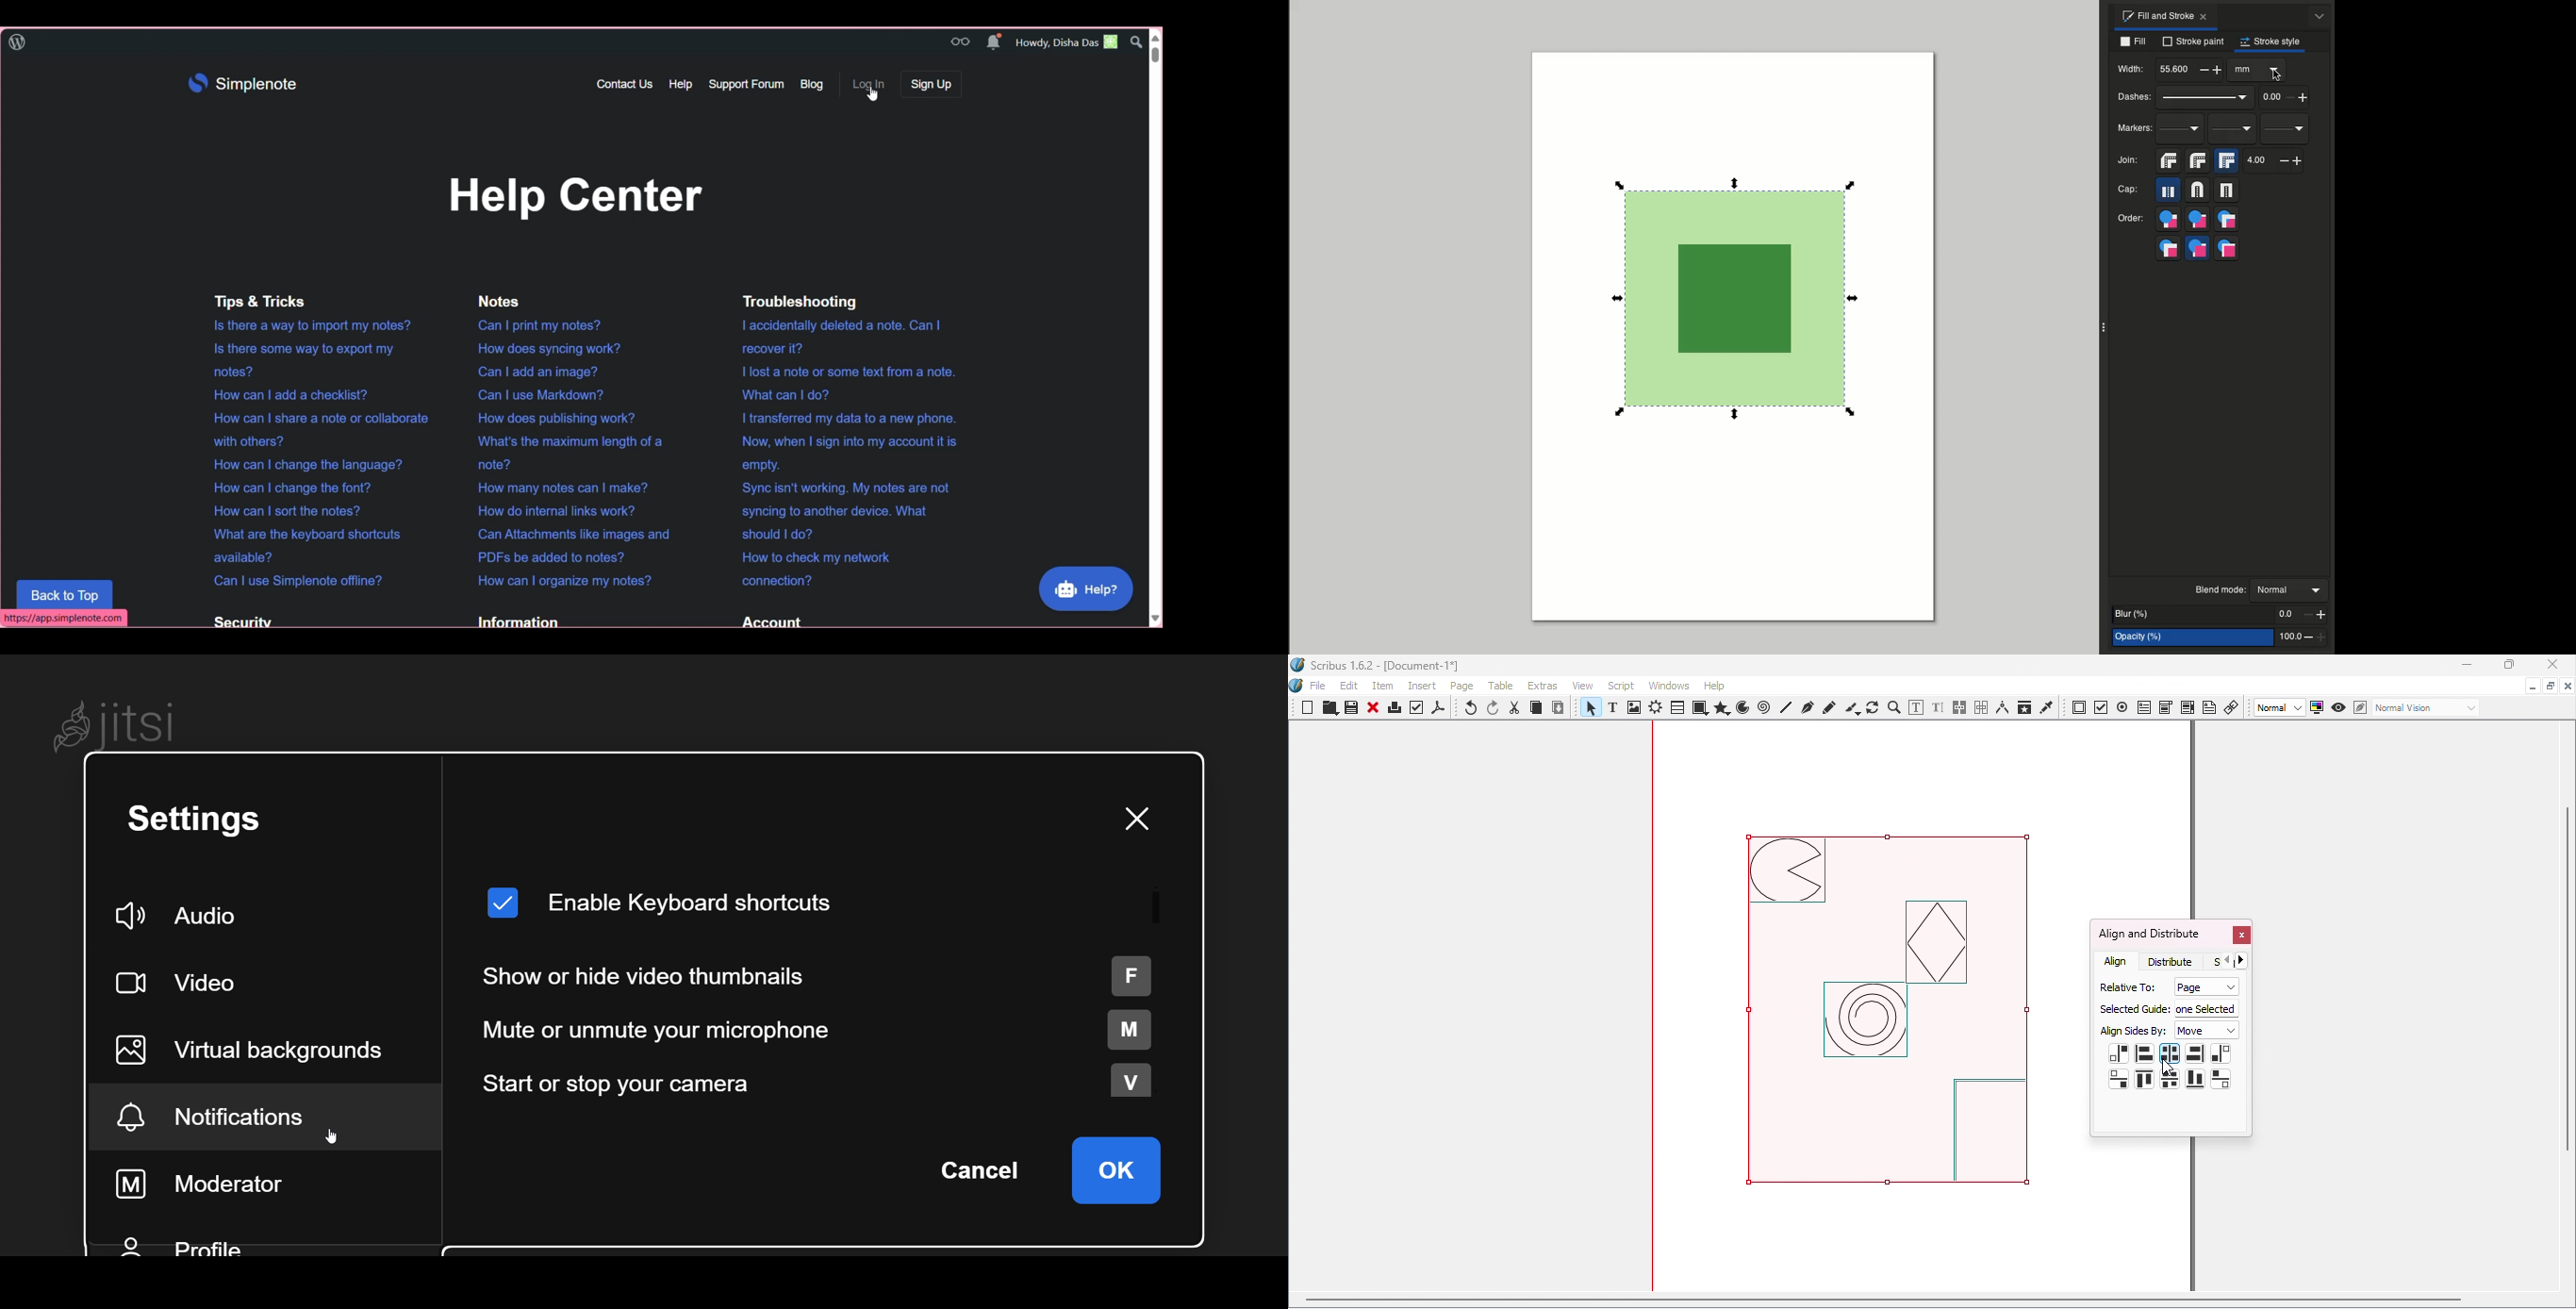 The height and width of the screenshot is (1316, 2576). What do you see at coordinates (500, 299) in the screenshot?
I see `Notes` at bounding box center [500, 299].